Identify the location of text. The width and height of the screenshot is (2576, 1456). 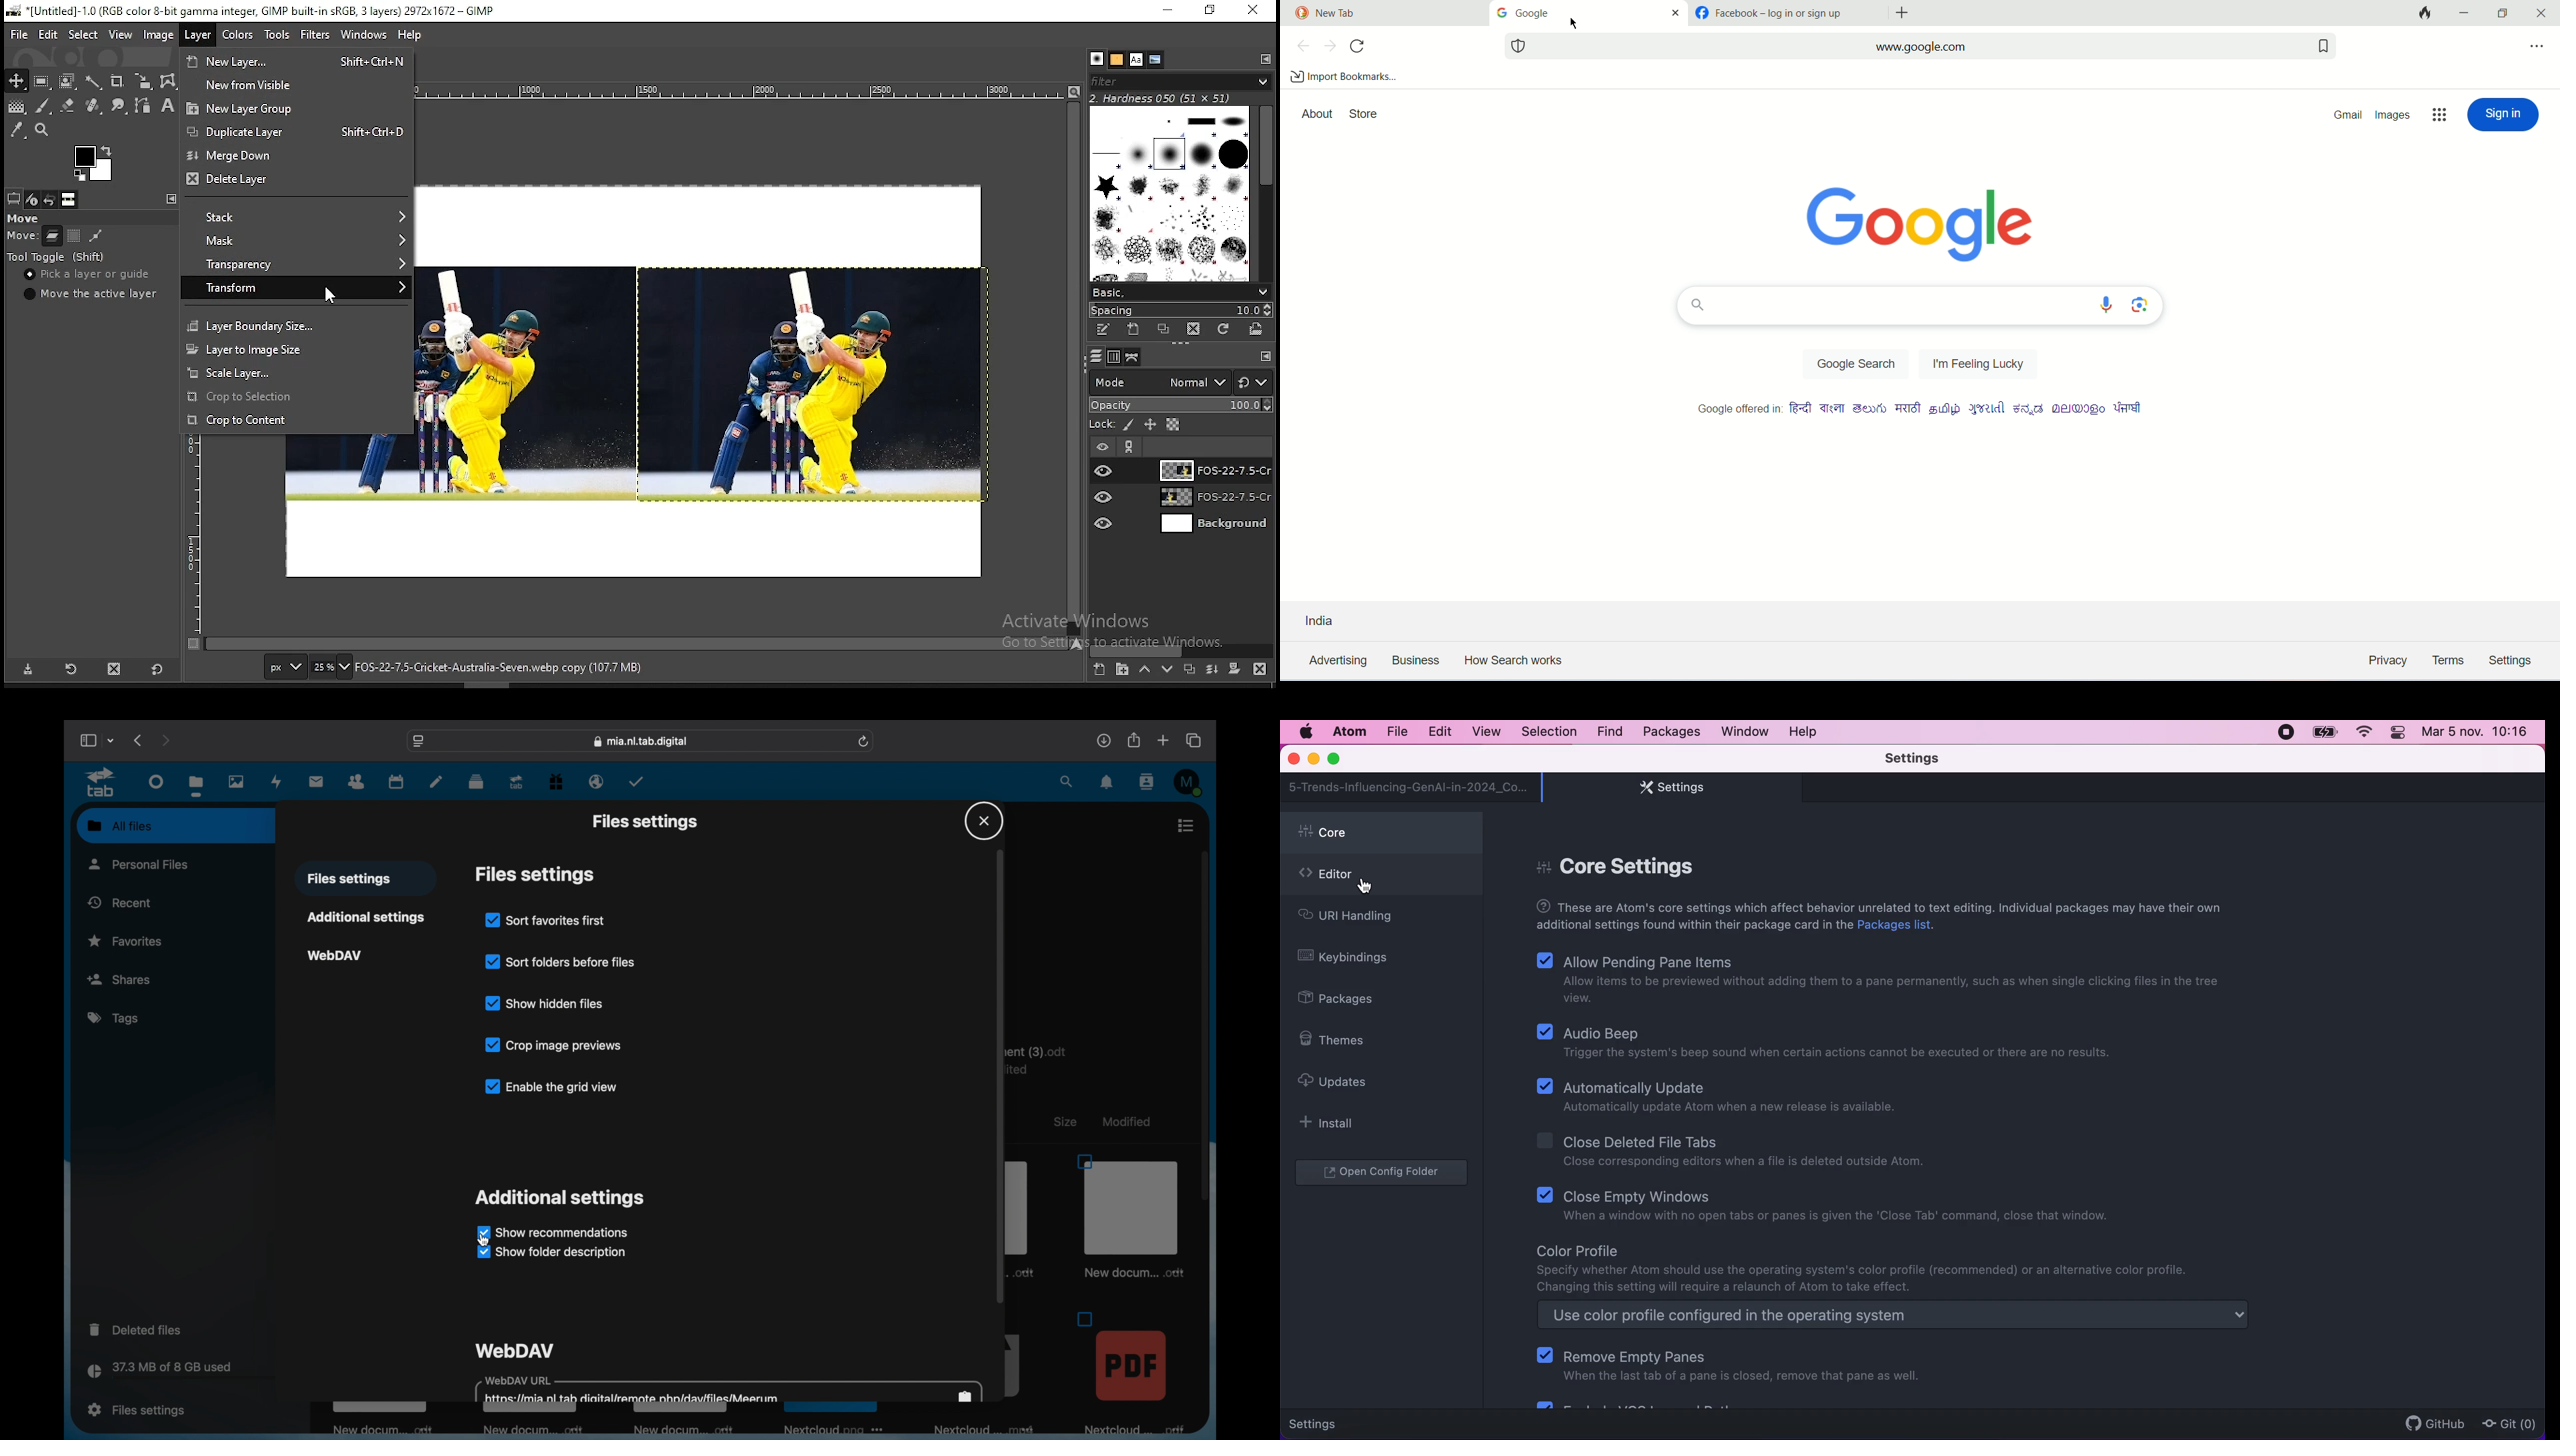
(487, 668).